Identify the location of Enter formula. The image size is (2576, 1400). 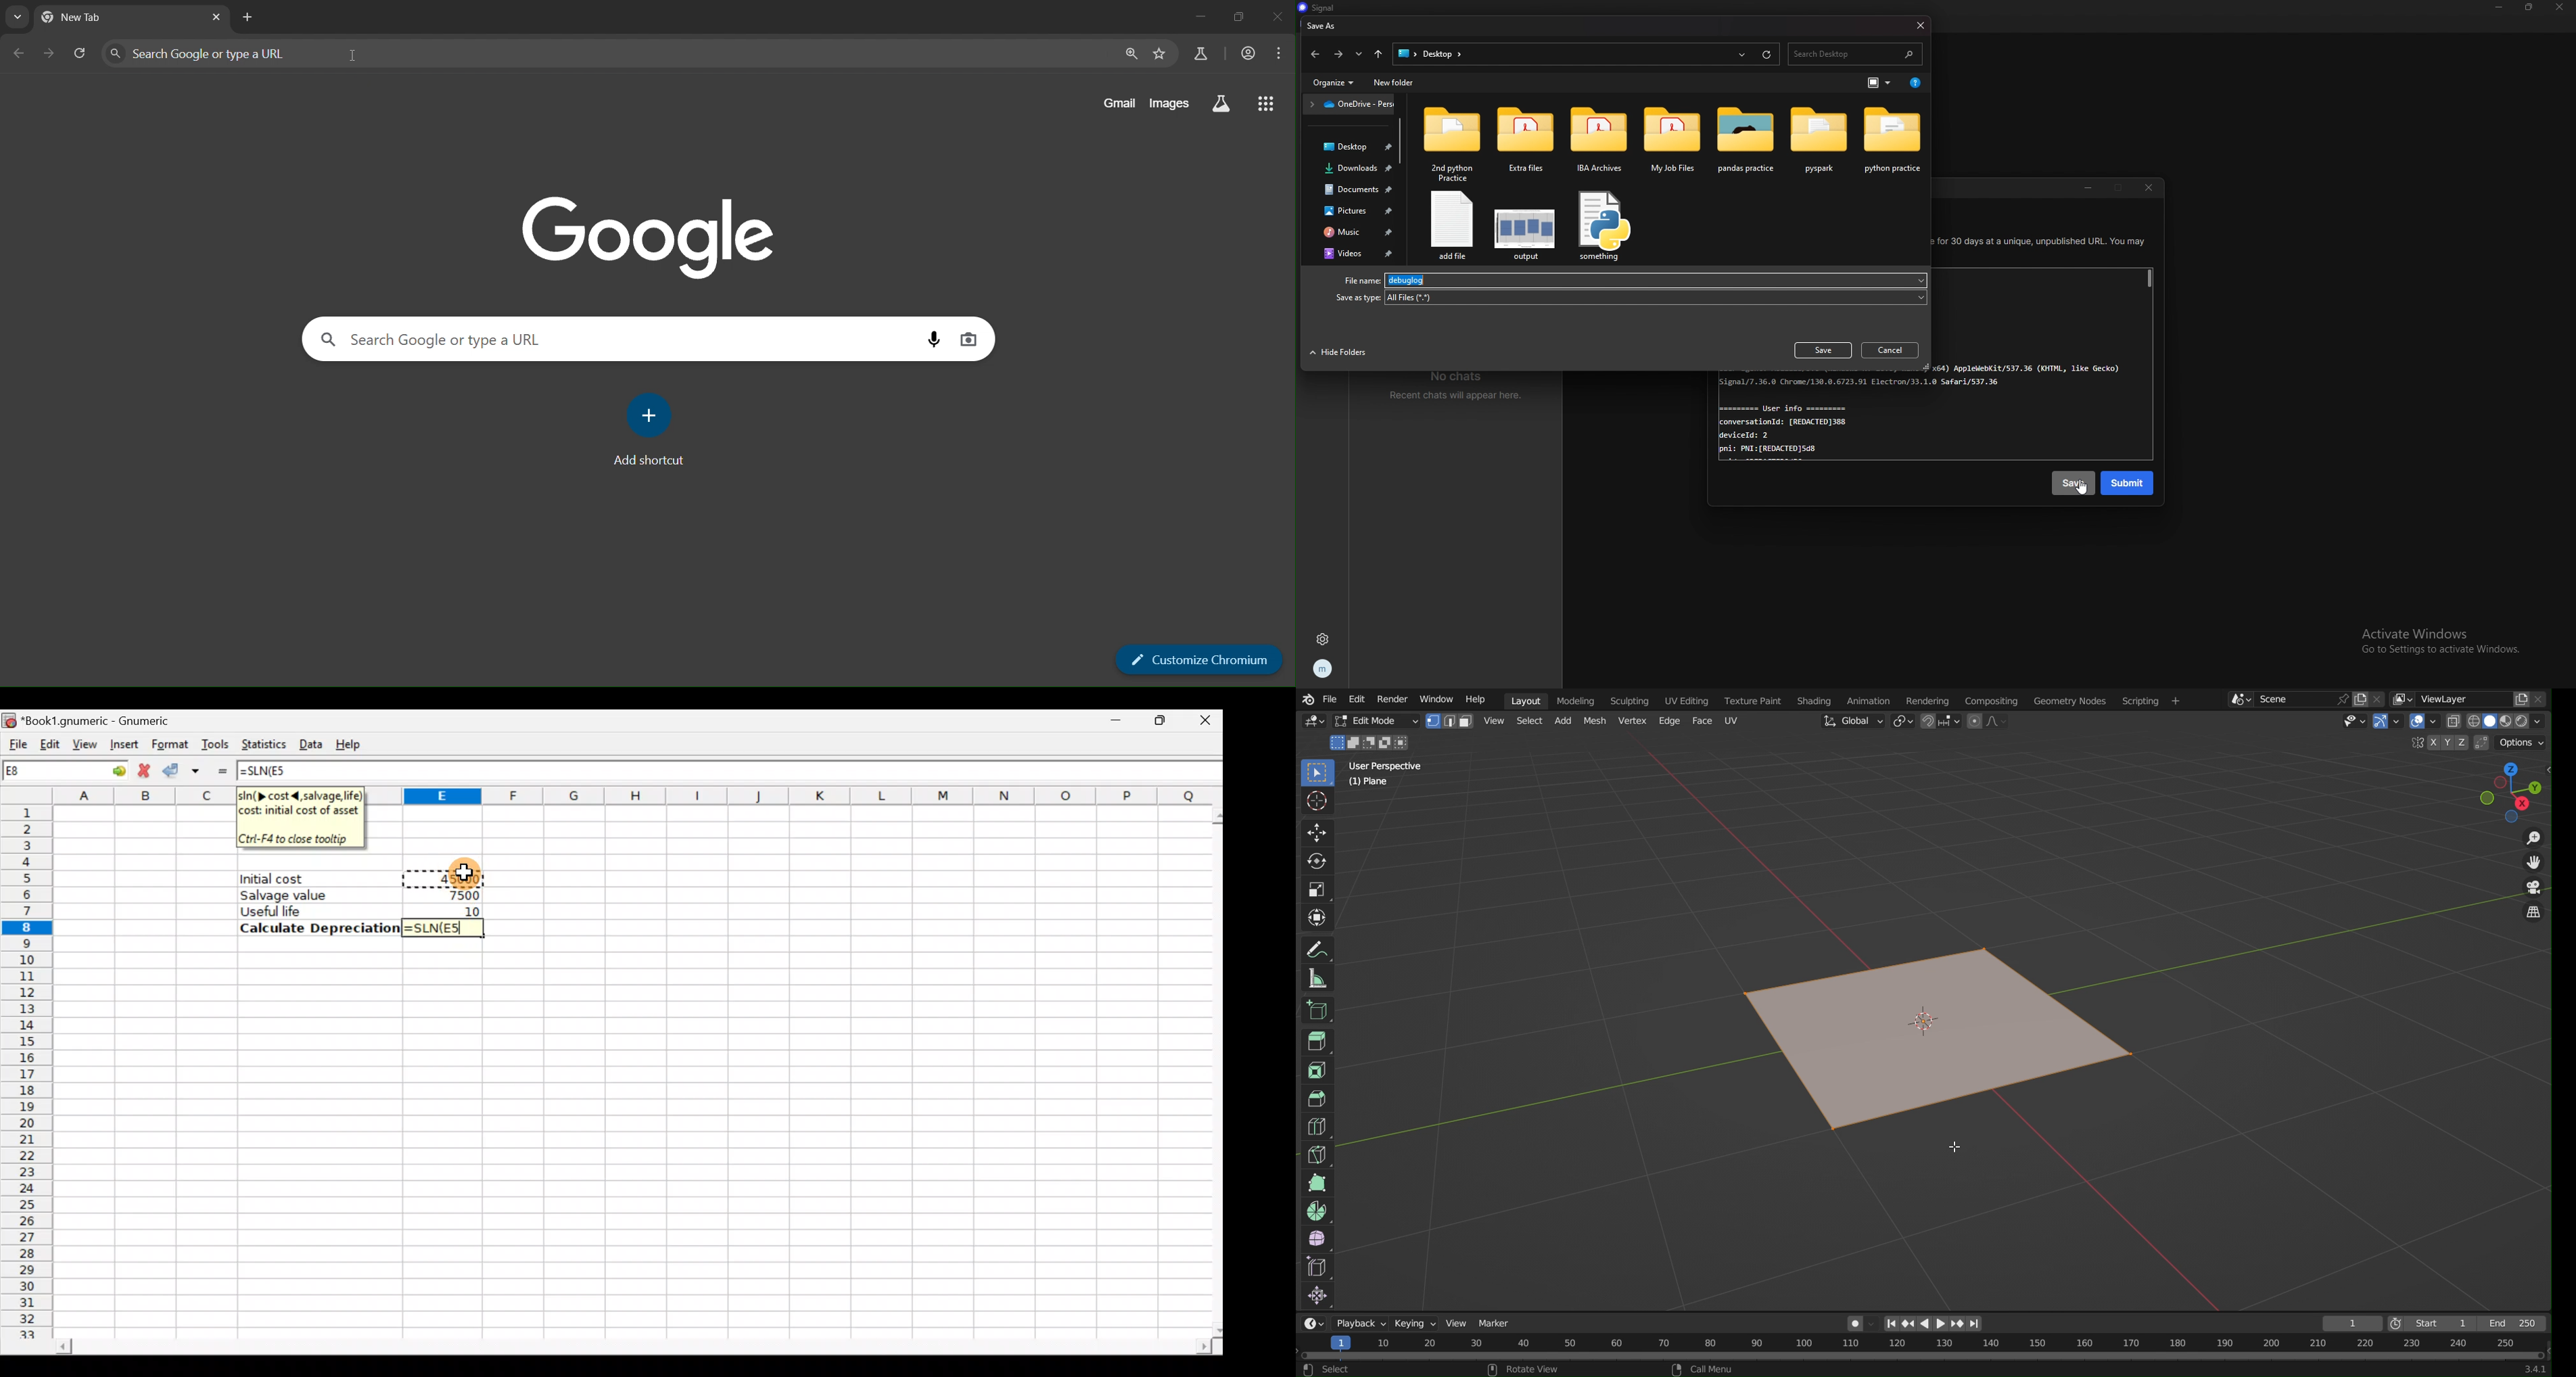
(222, 770).